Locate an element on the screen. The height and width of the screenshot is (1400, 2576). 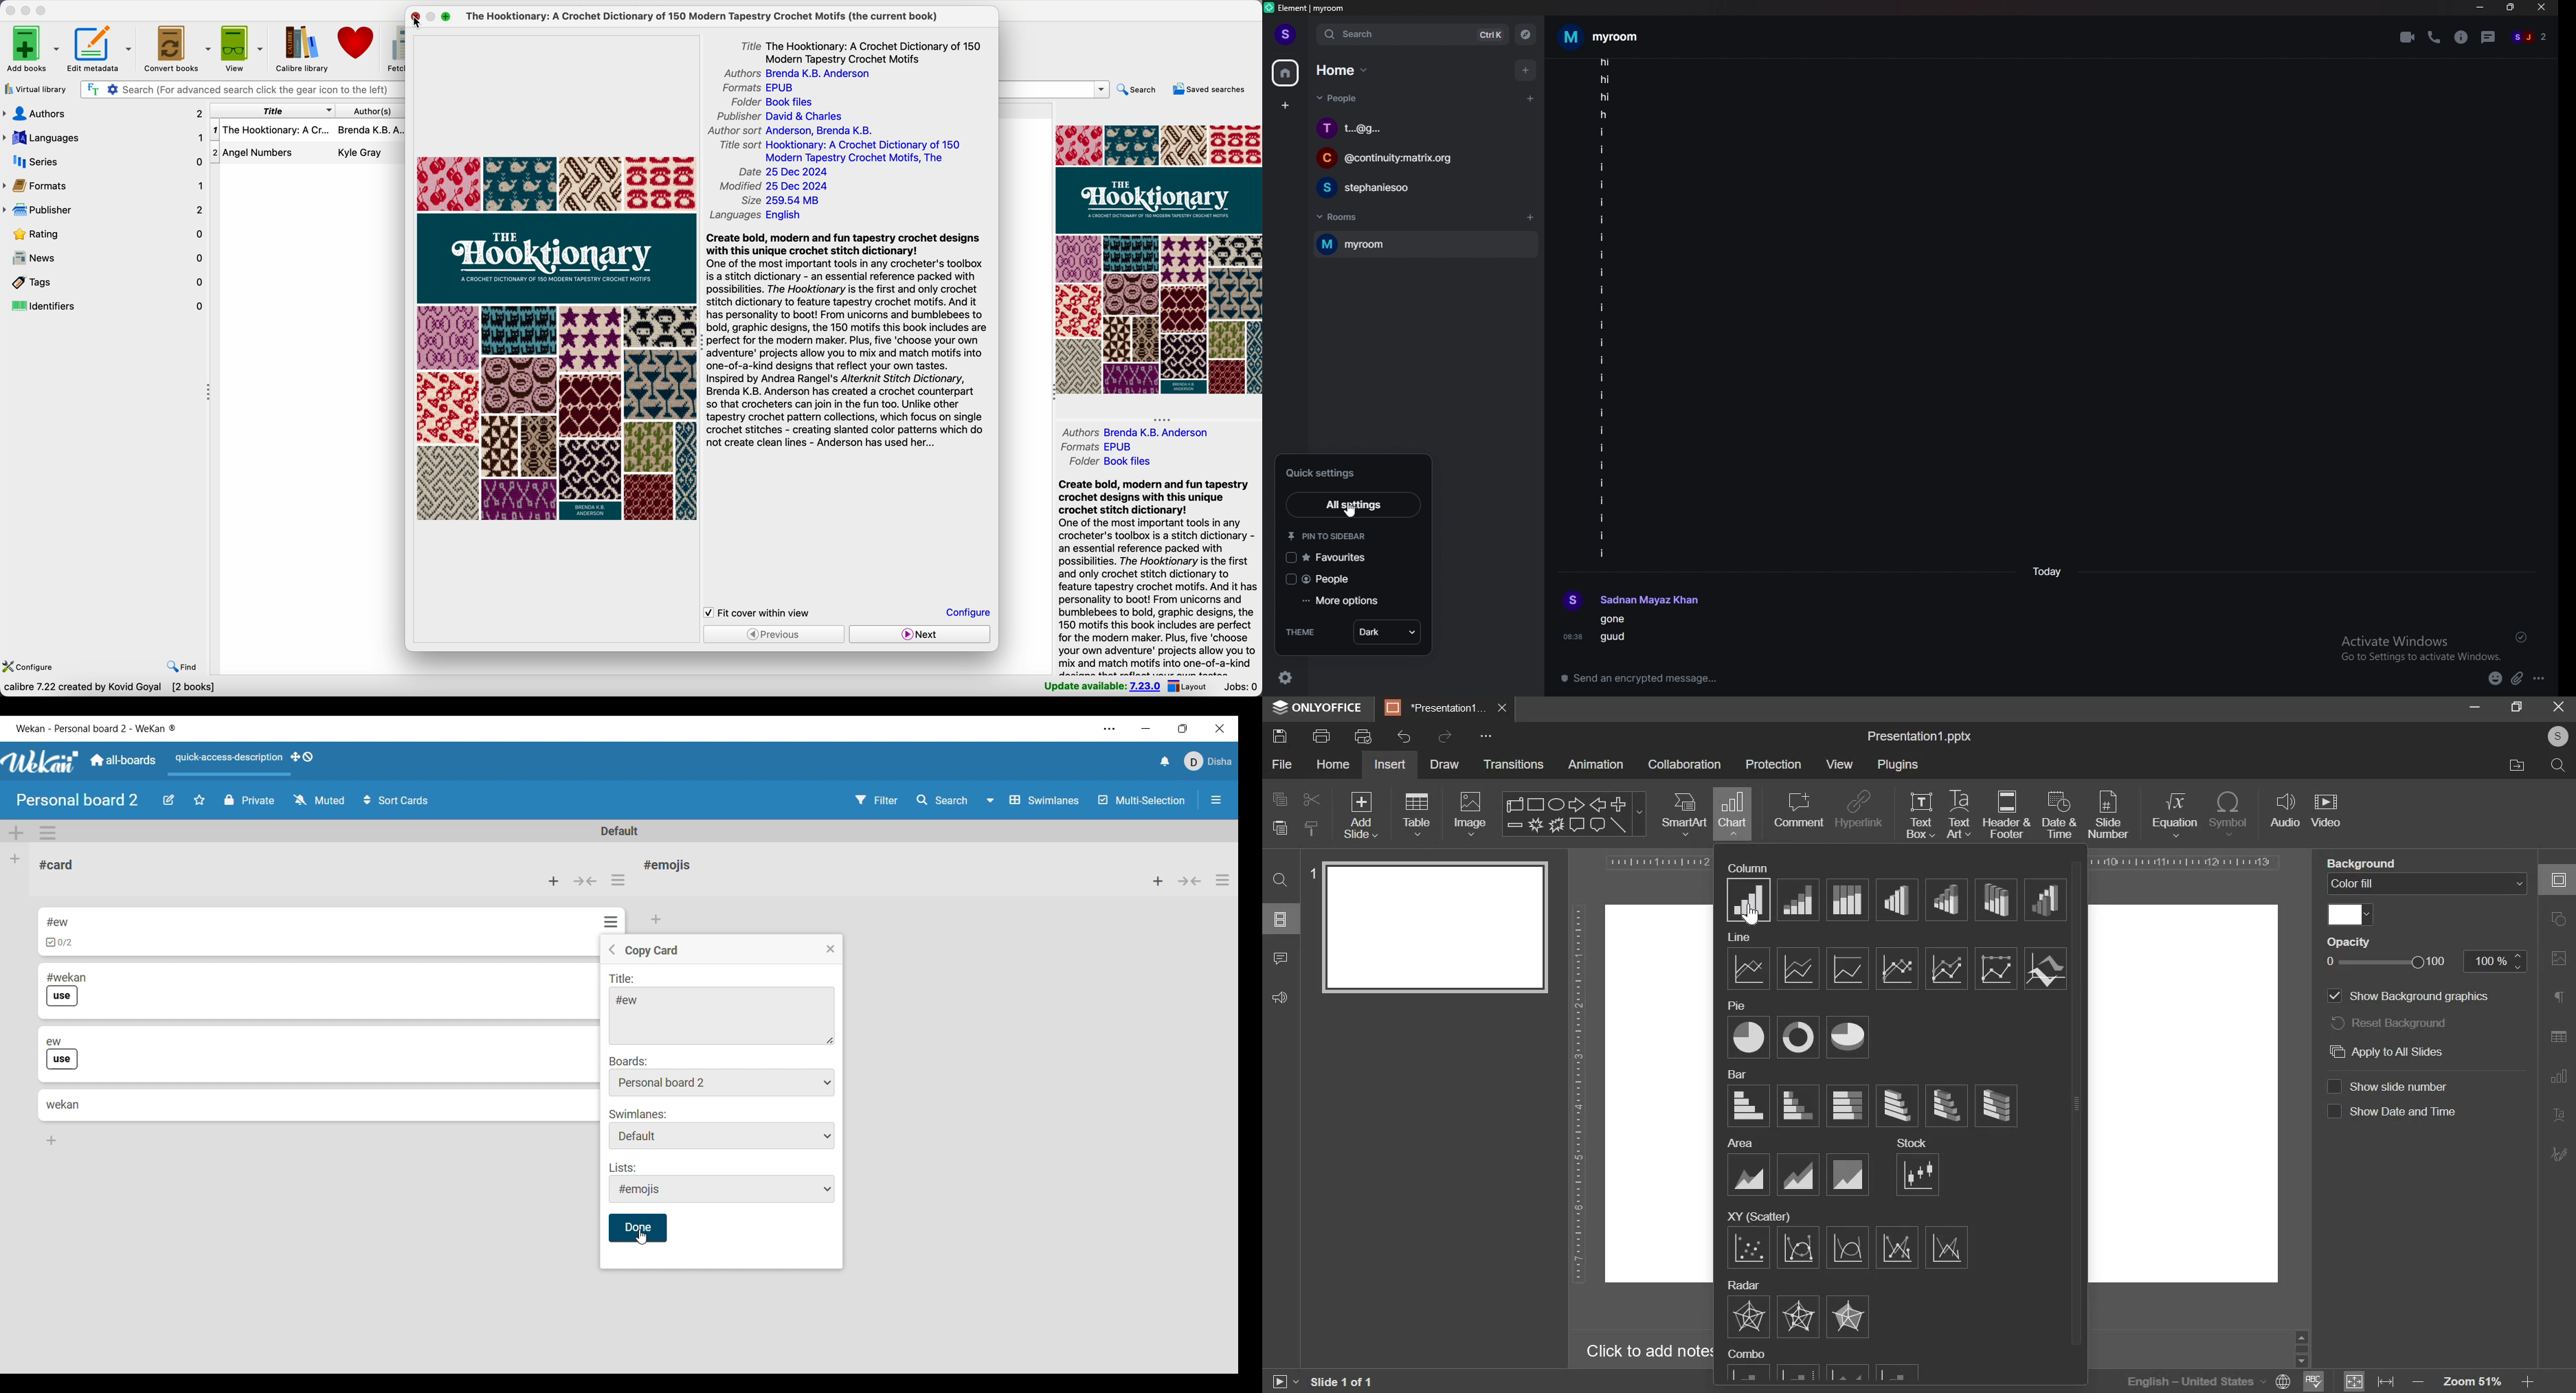
Card 3 is located at coordinates (142, 1036).